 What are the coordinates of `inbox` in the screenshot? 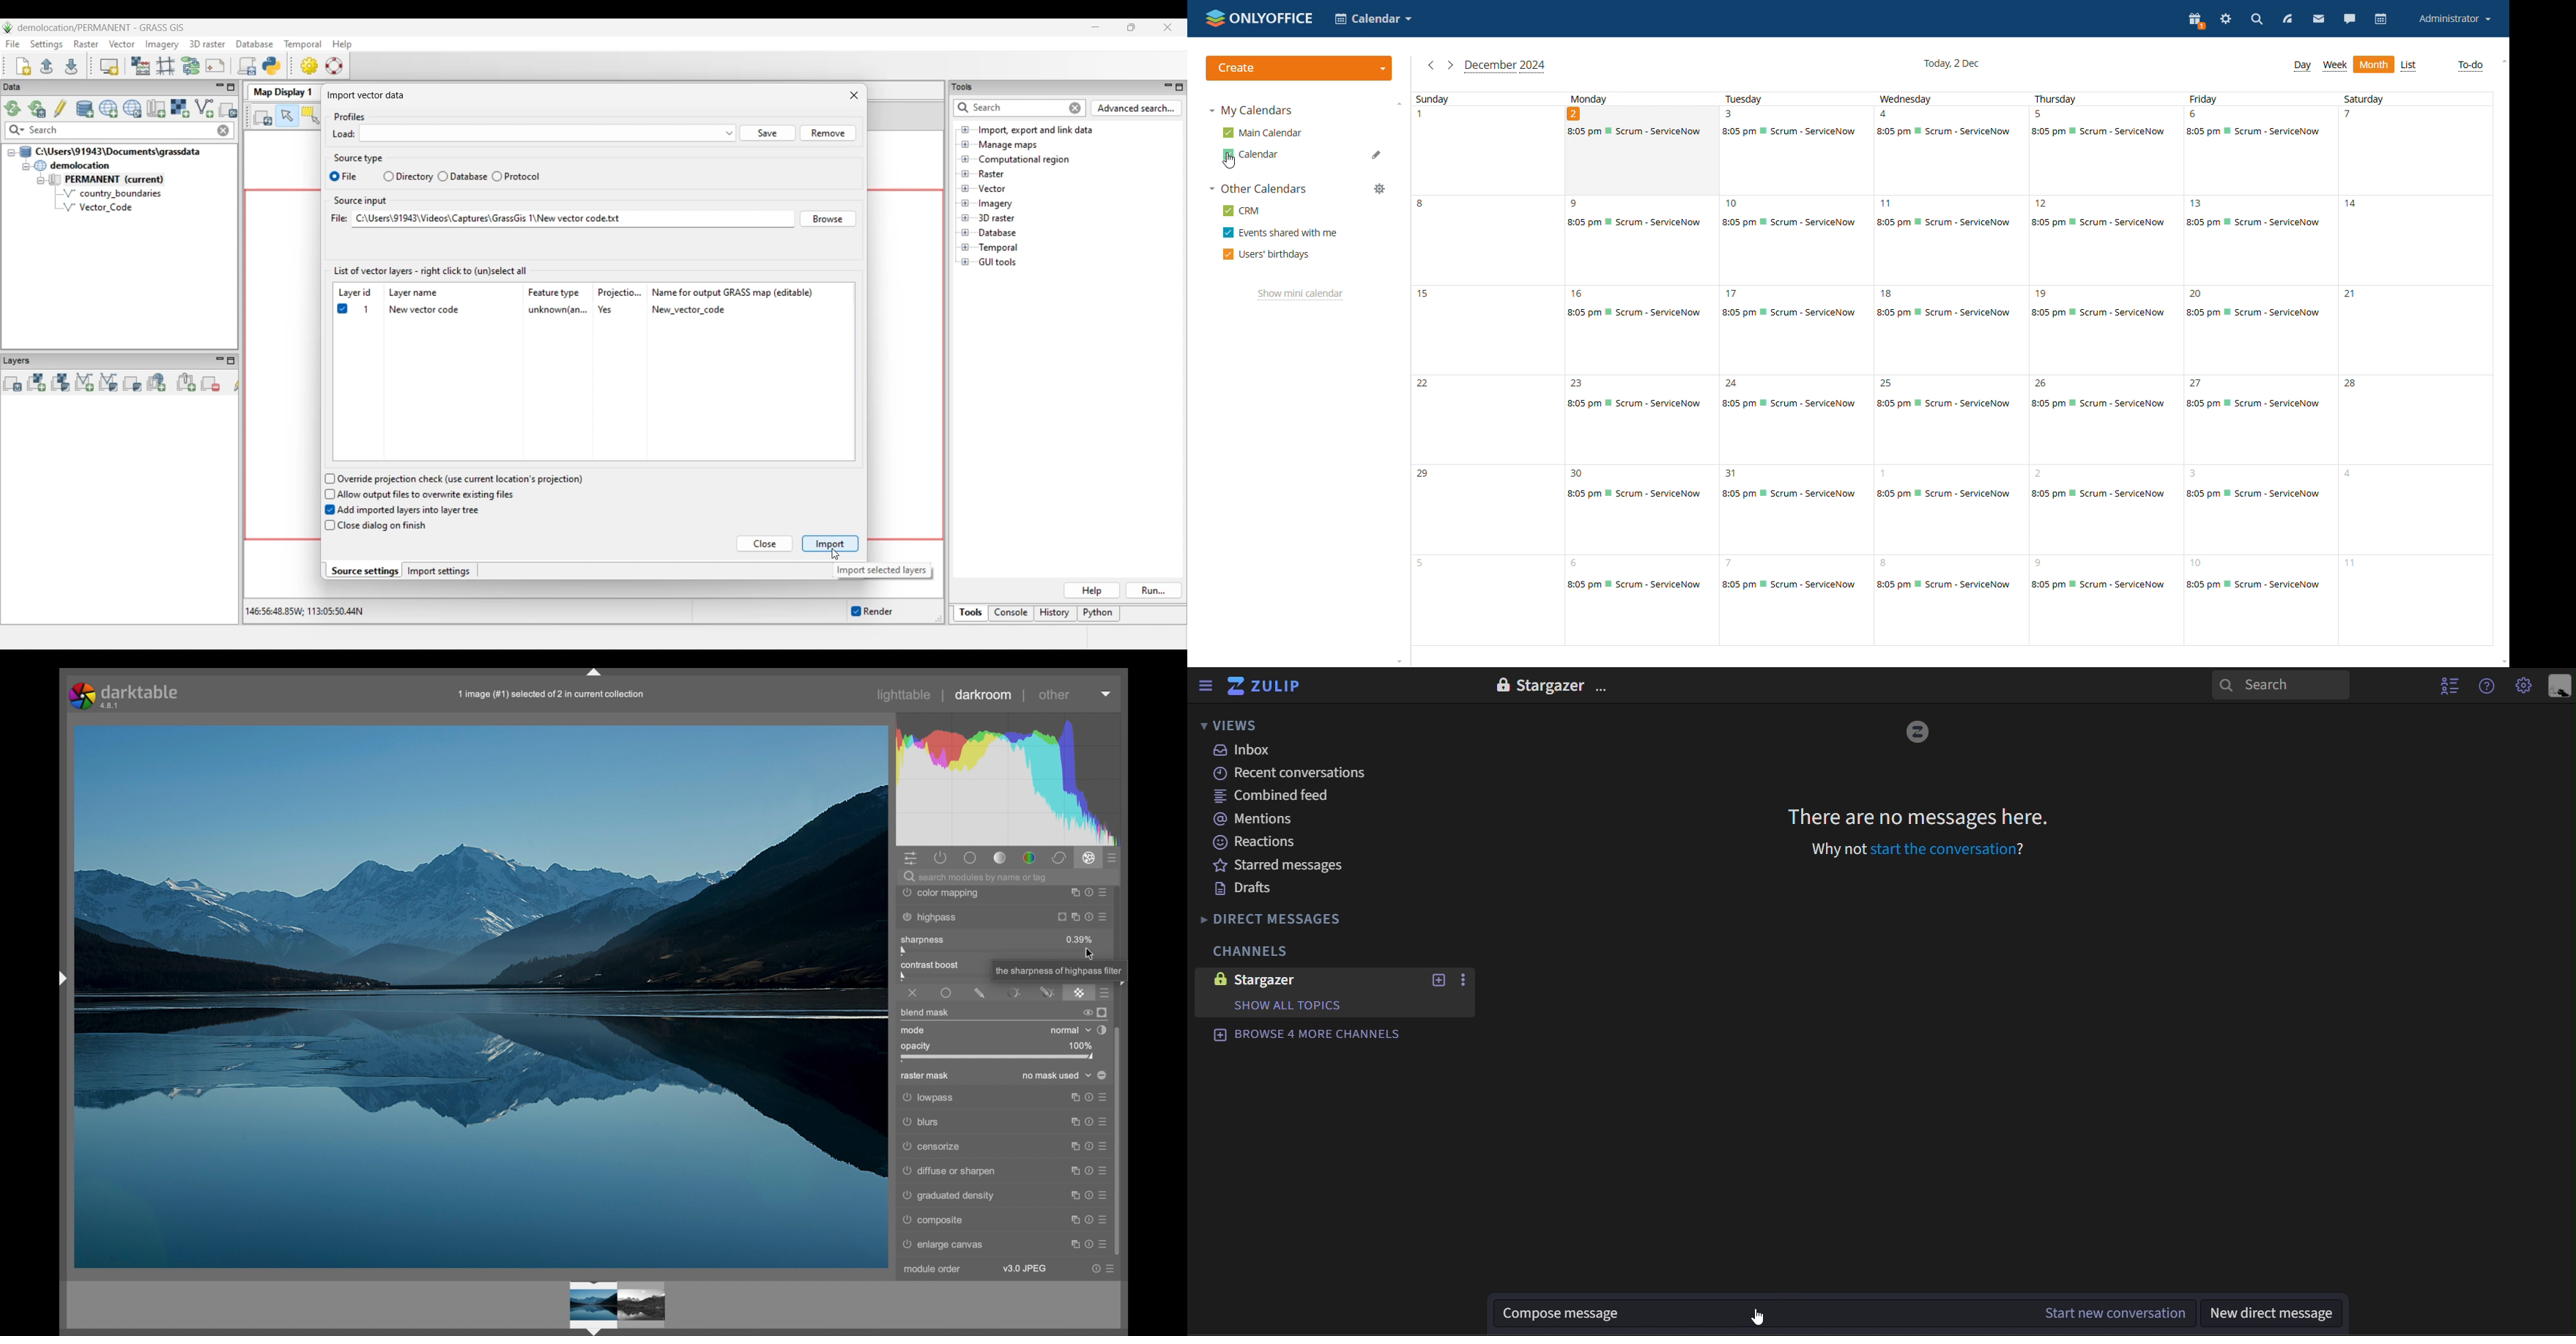 It's located at (1310, 749).